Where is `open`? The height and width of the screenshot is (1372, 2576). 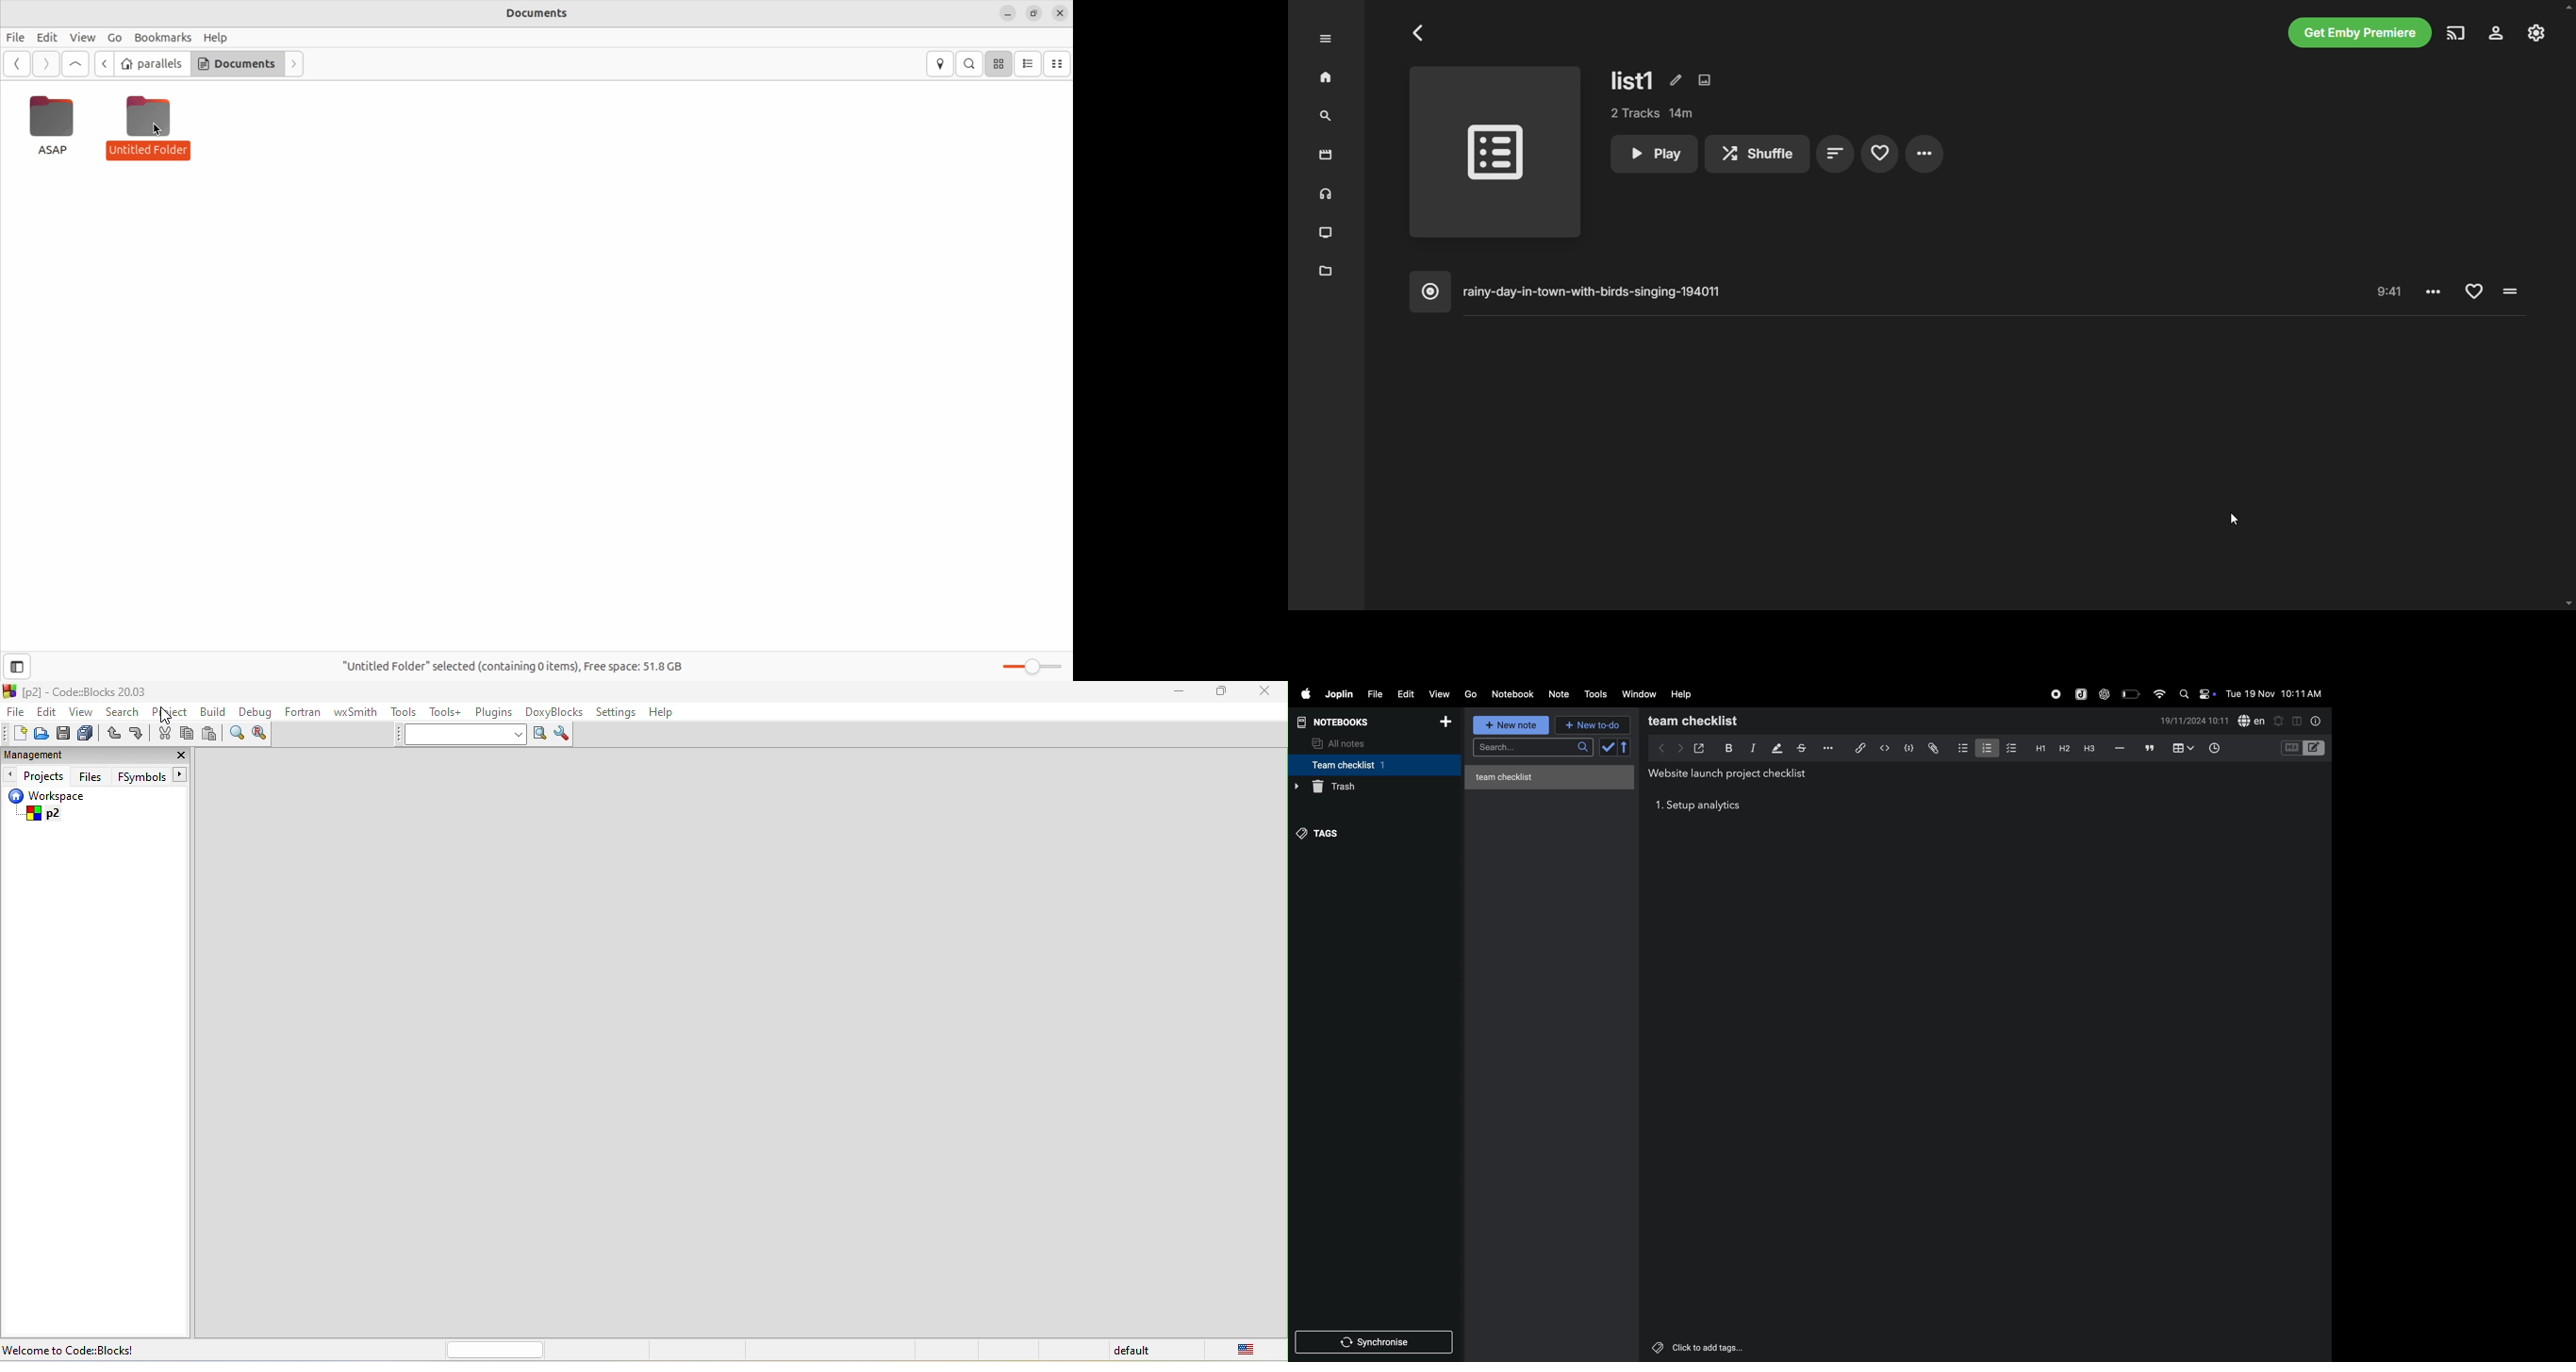 open is located at coordinates (39, 737).